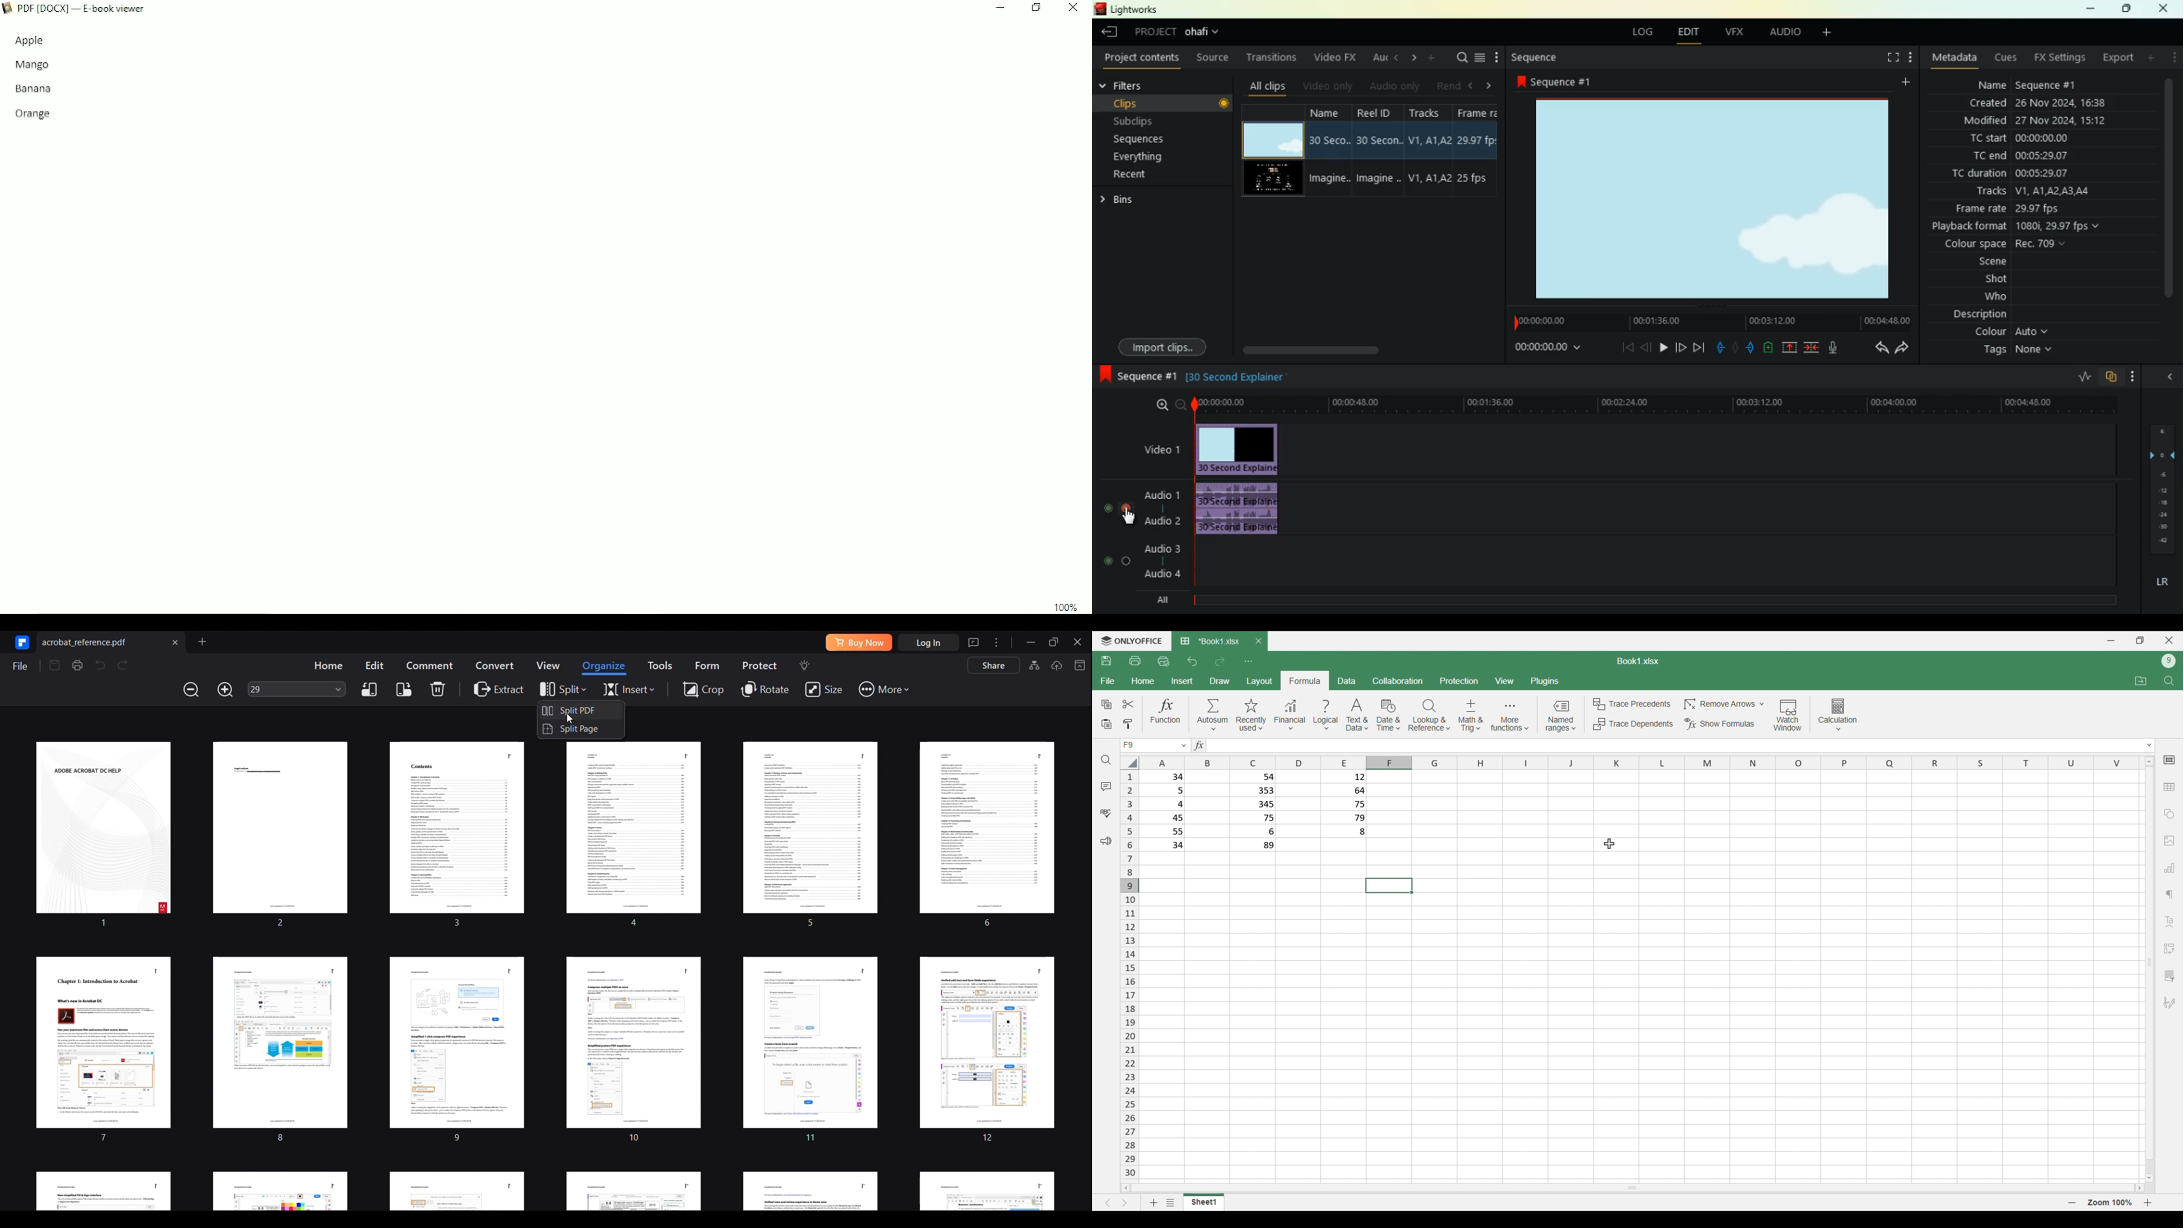 This screenshot has width=2184, height=1232. Describe the element at coordinates (289, 689) in the screenshot. I see `29` at that location.